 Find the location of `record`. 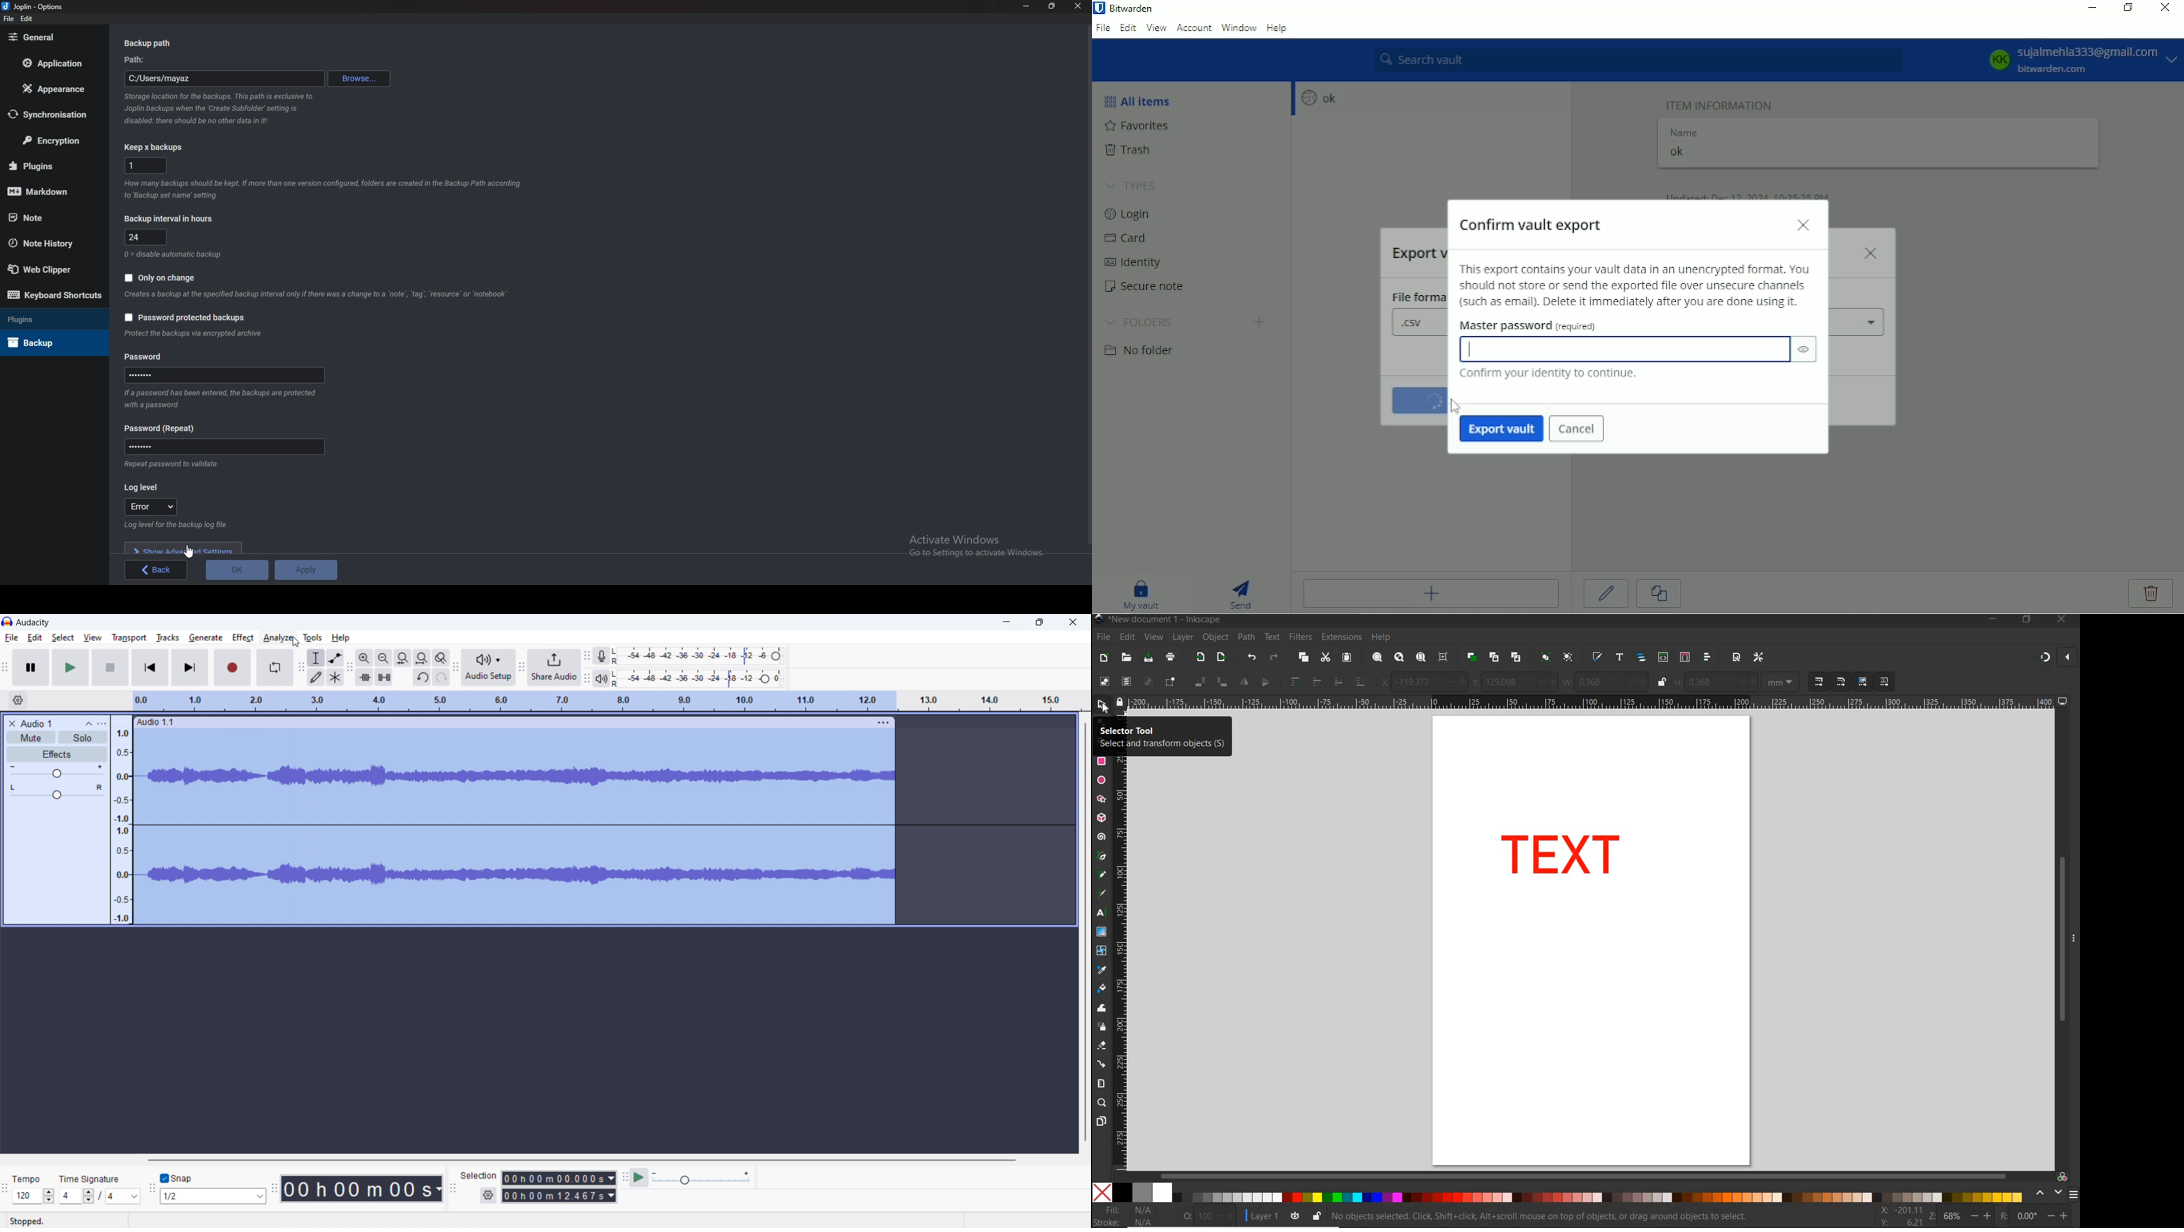

record is located at coordinates (233, 668).